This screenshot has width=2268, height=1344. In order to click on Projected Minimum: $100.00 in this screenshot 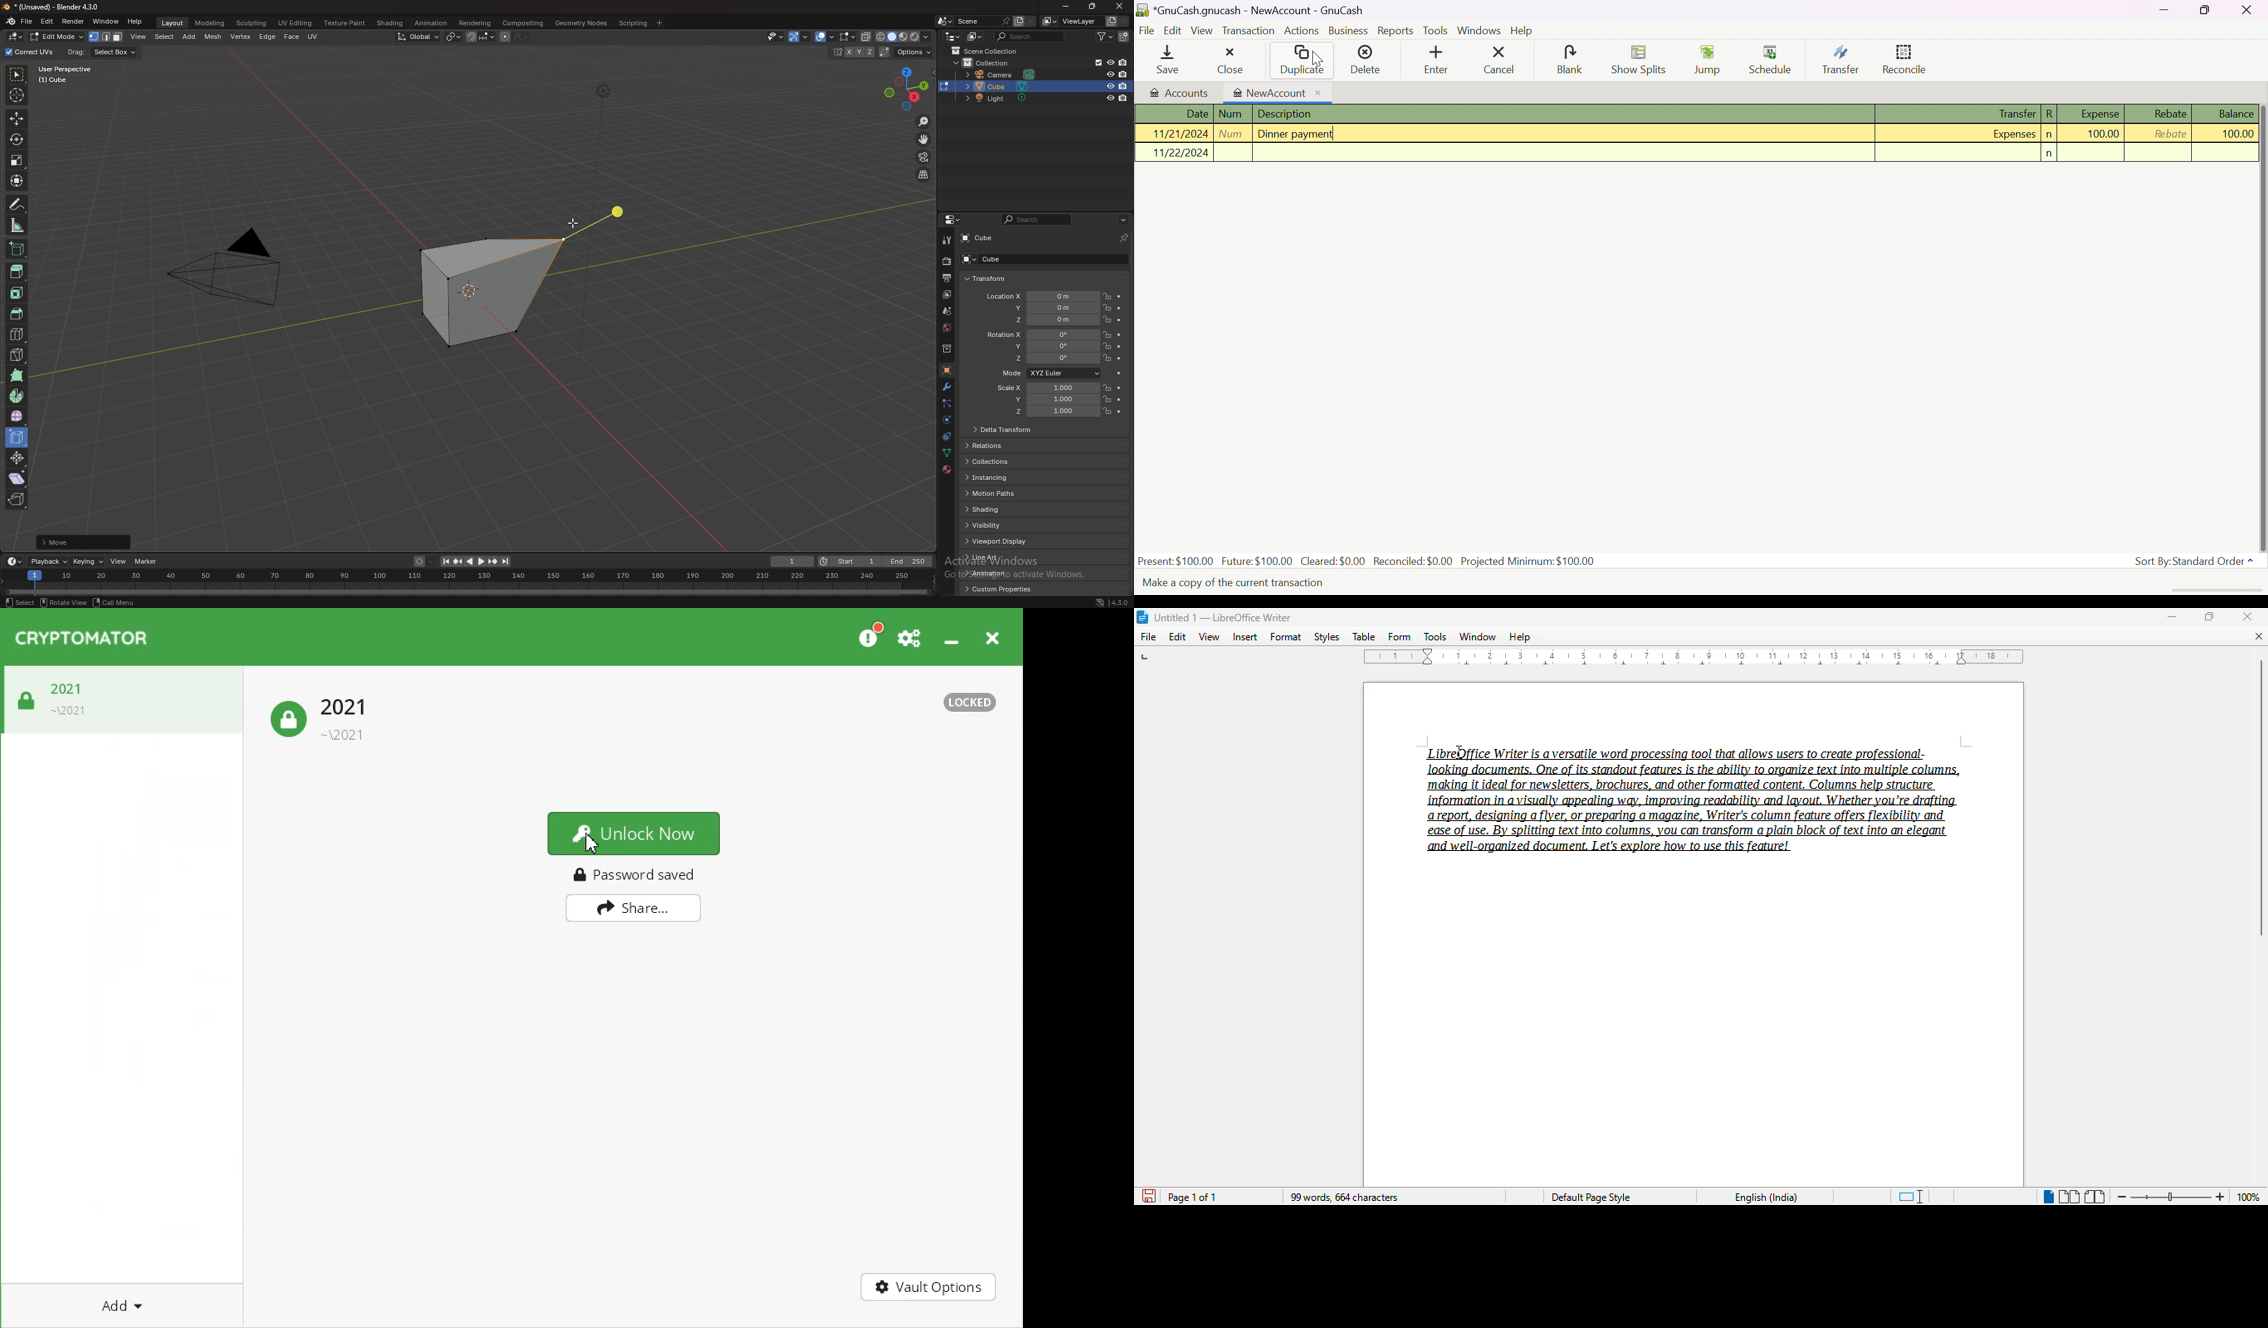, I will do `click(1527, 562)`.